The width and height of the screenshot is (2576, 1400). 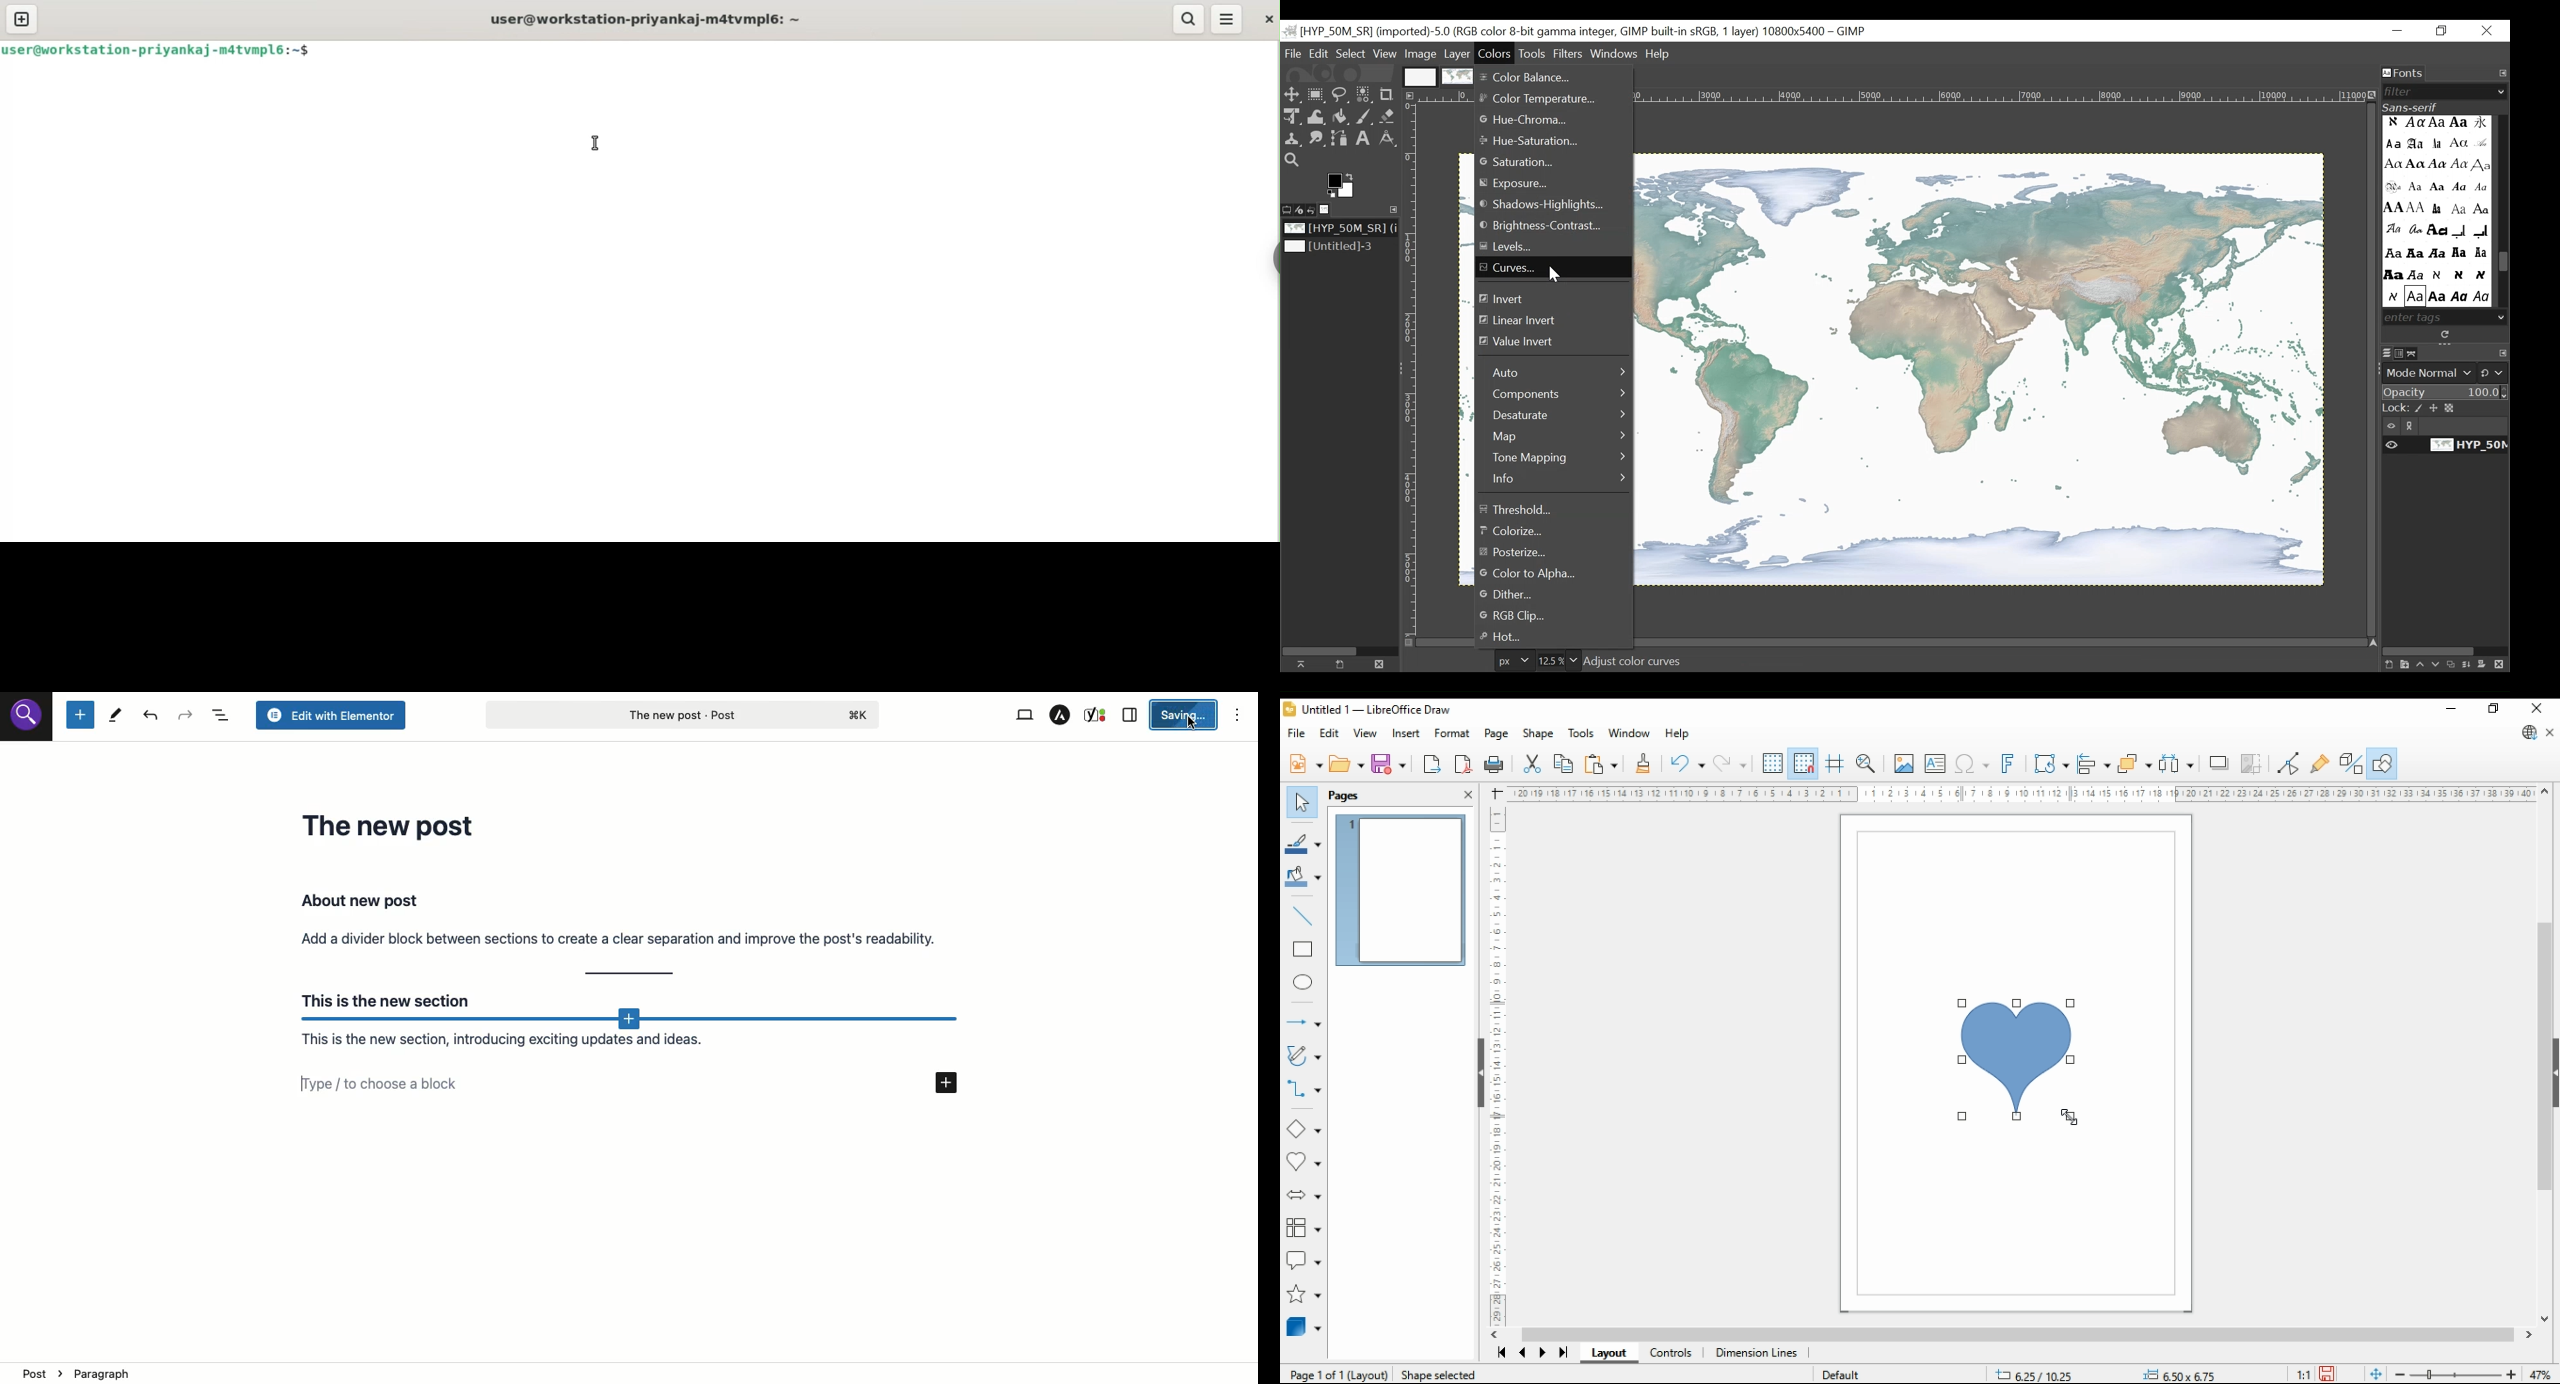 I want to click on close window, so click(x=2536, y=708).